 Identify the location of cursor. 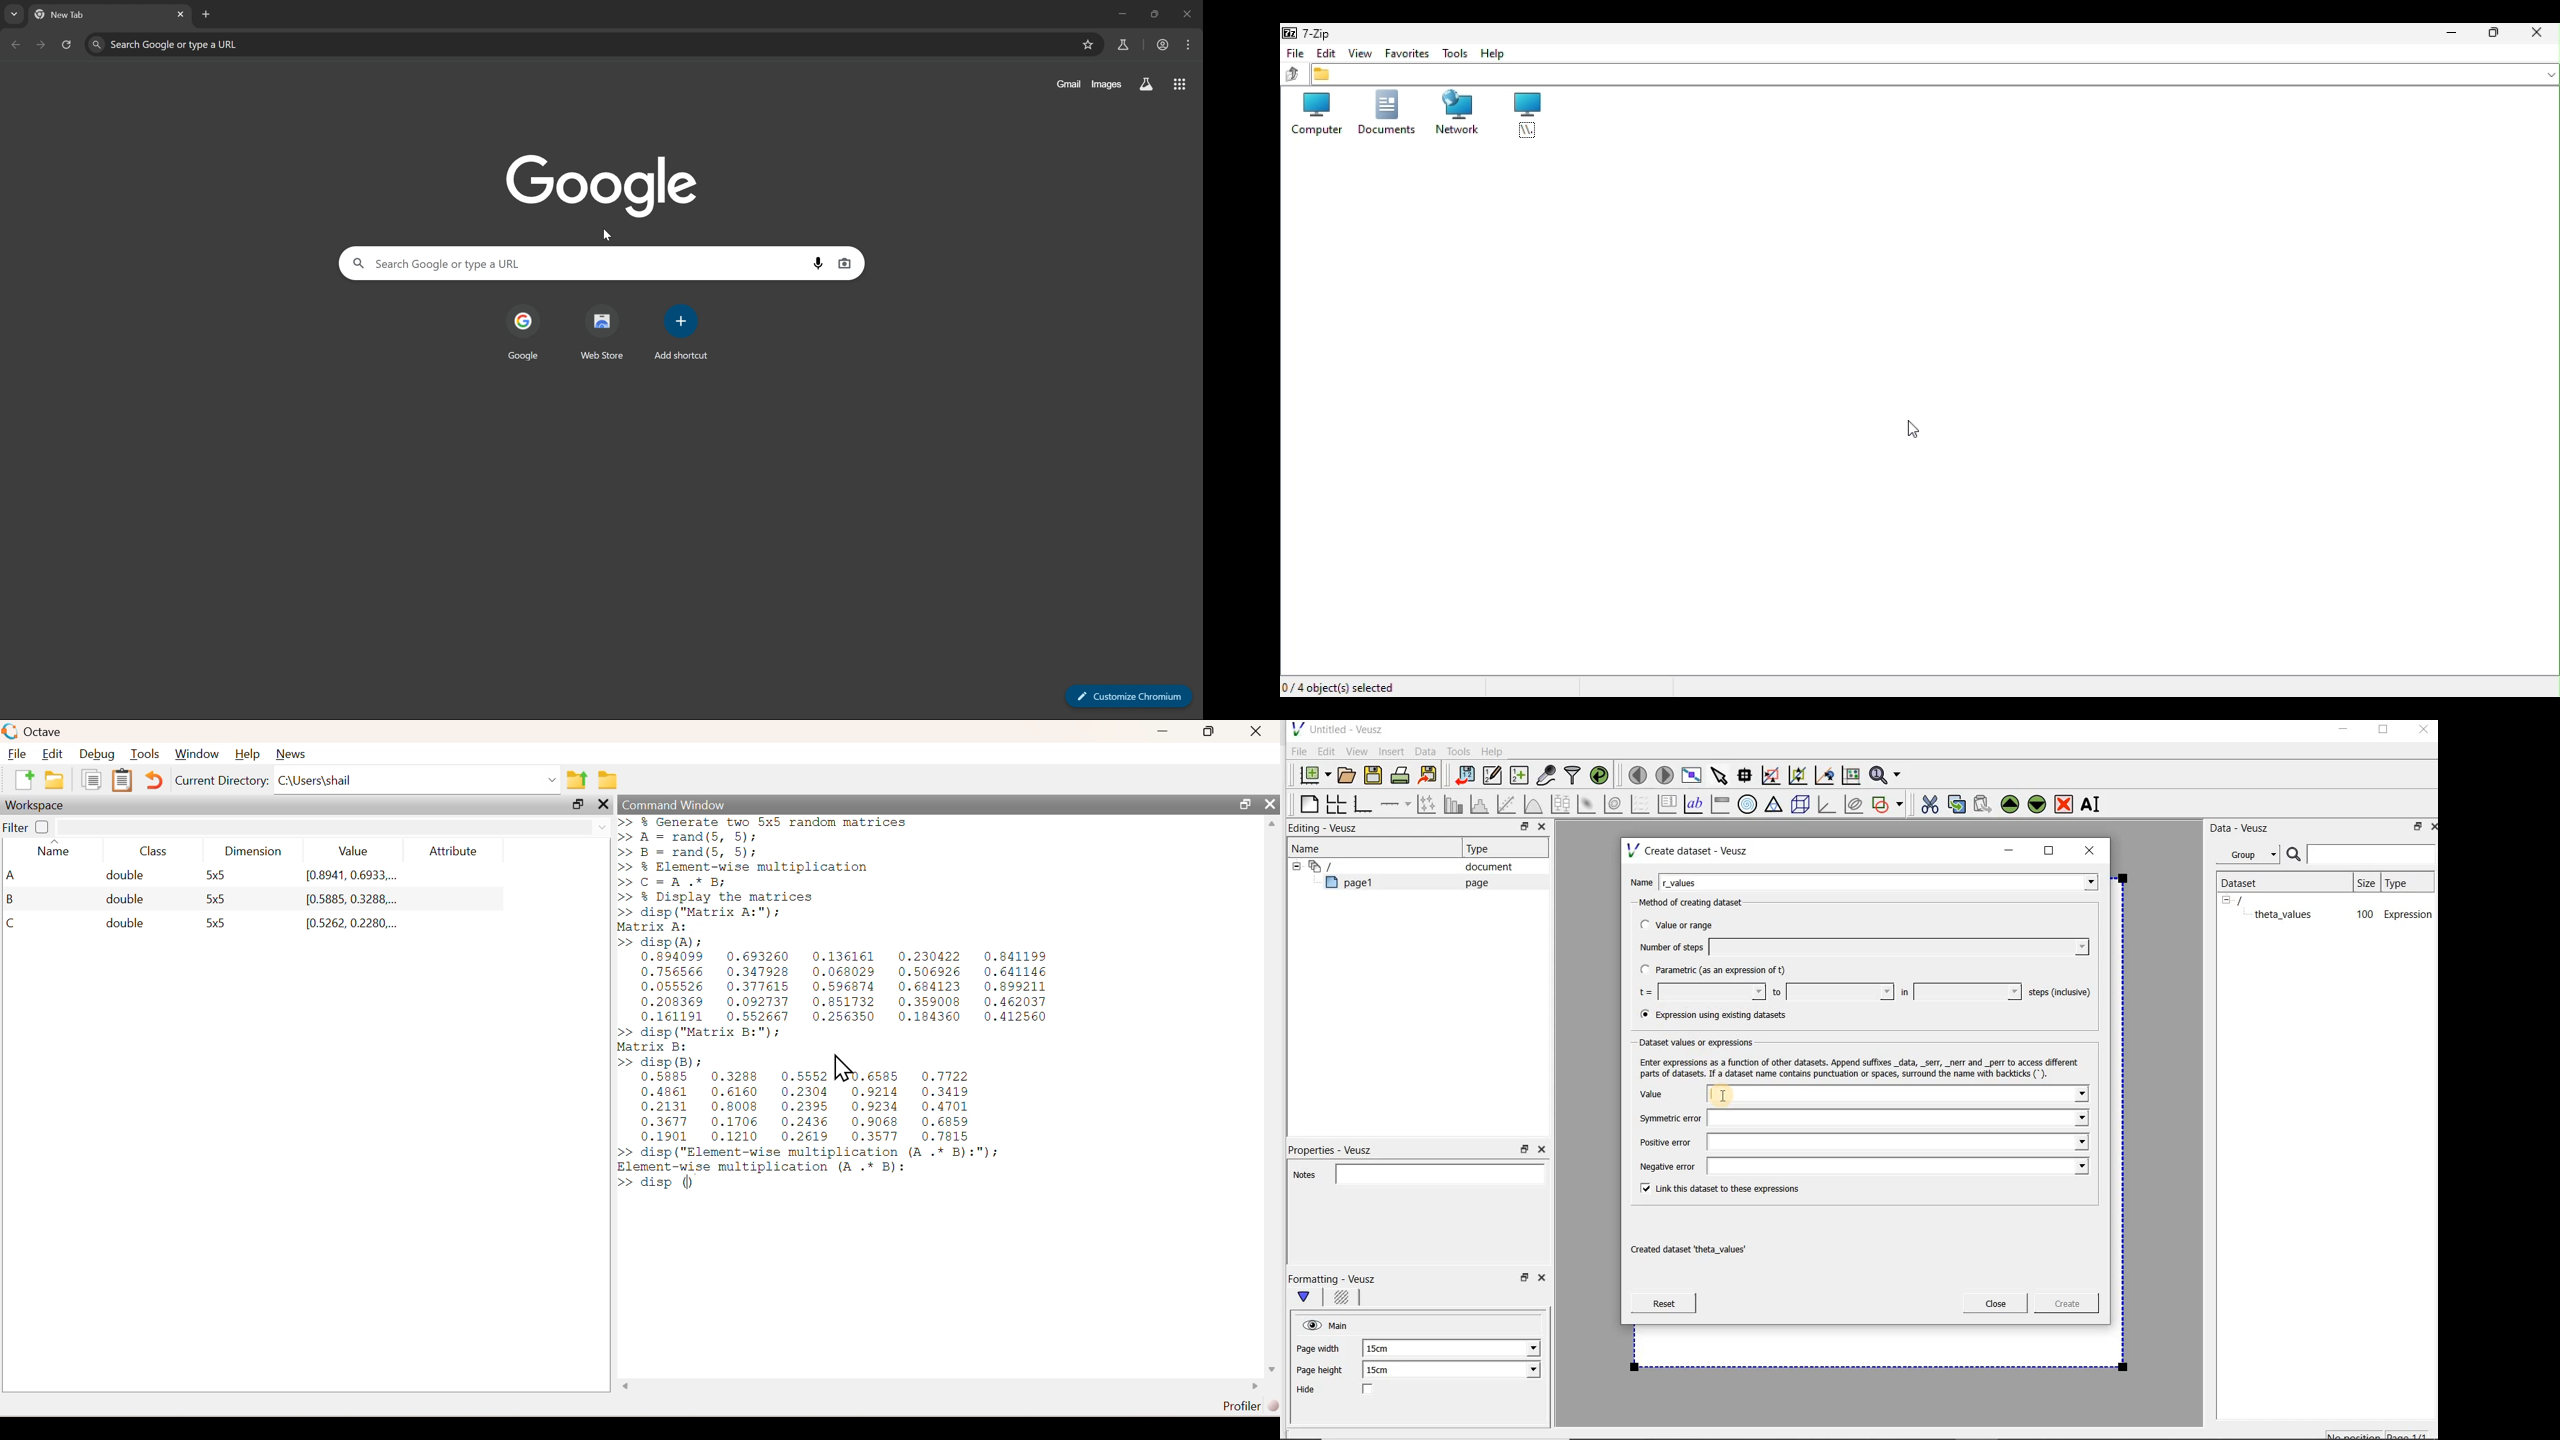
(609, 236).